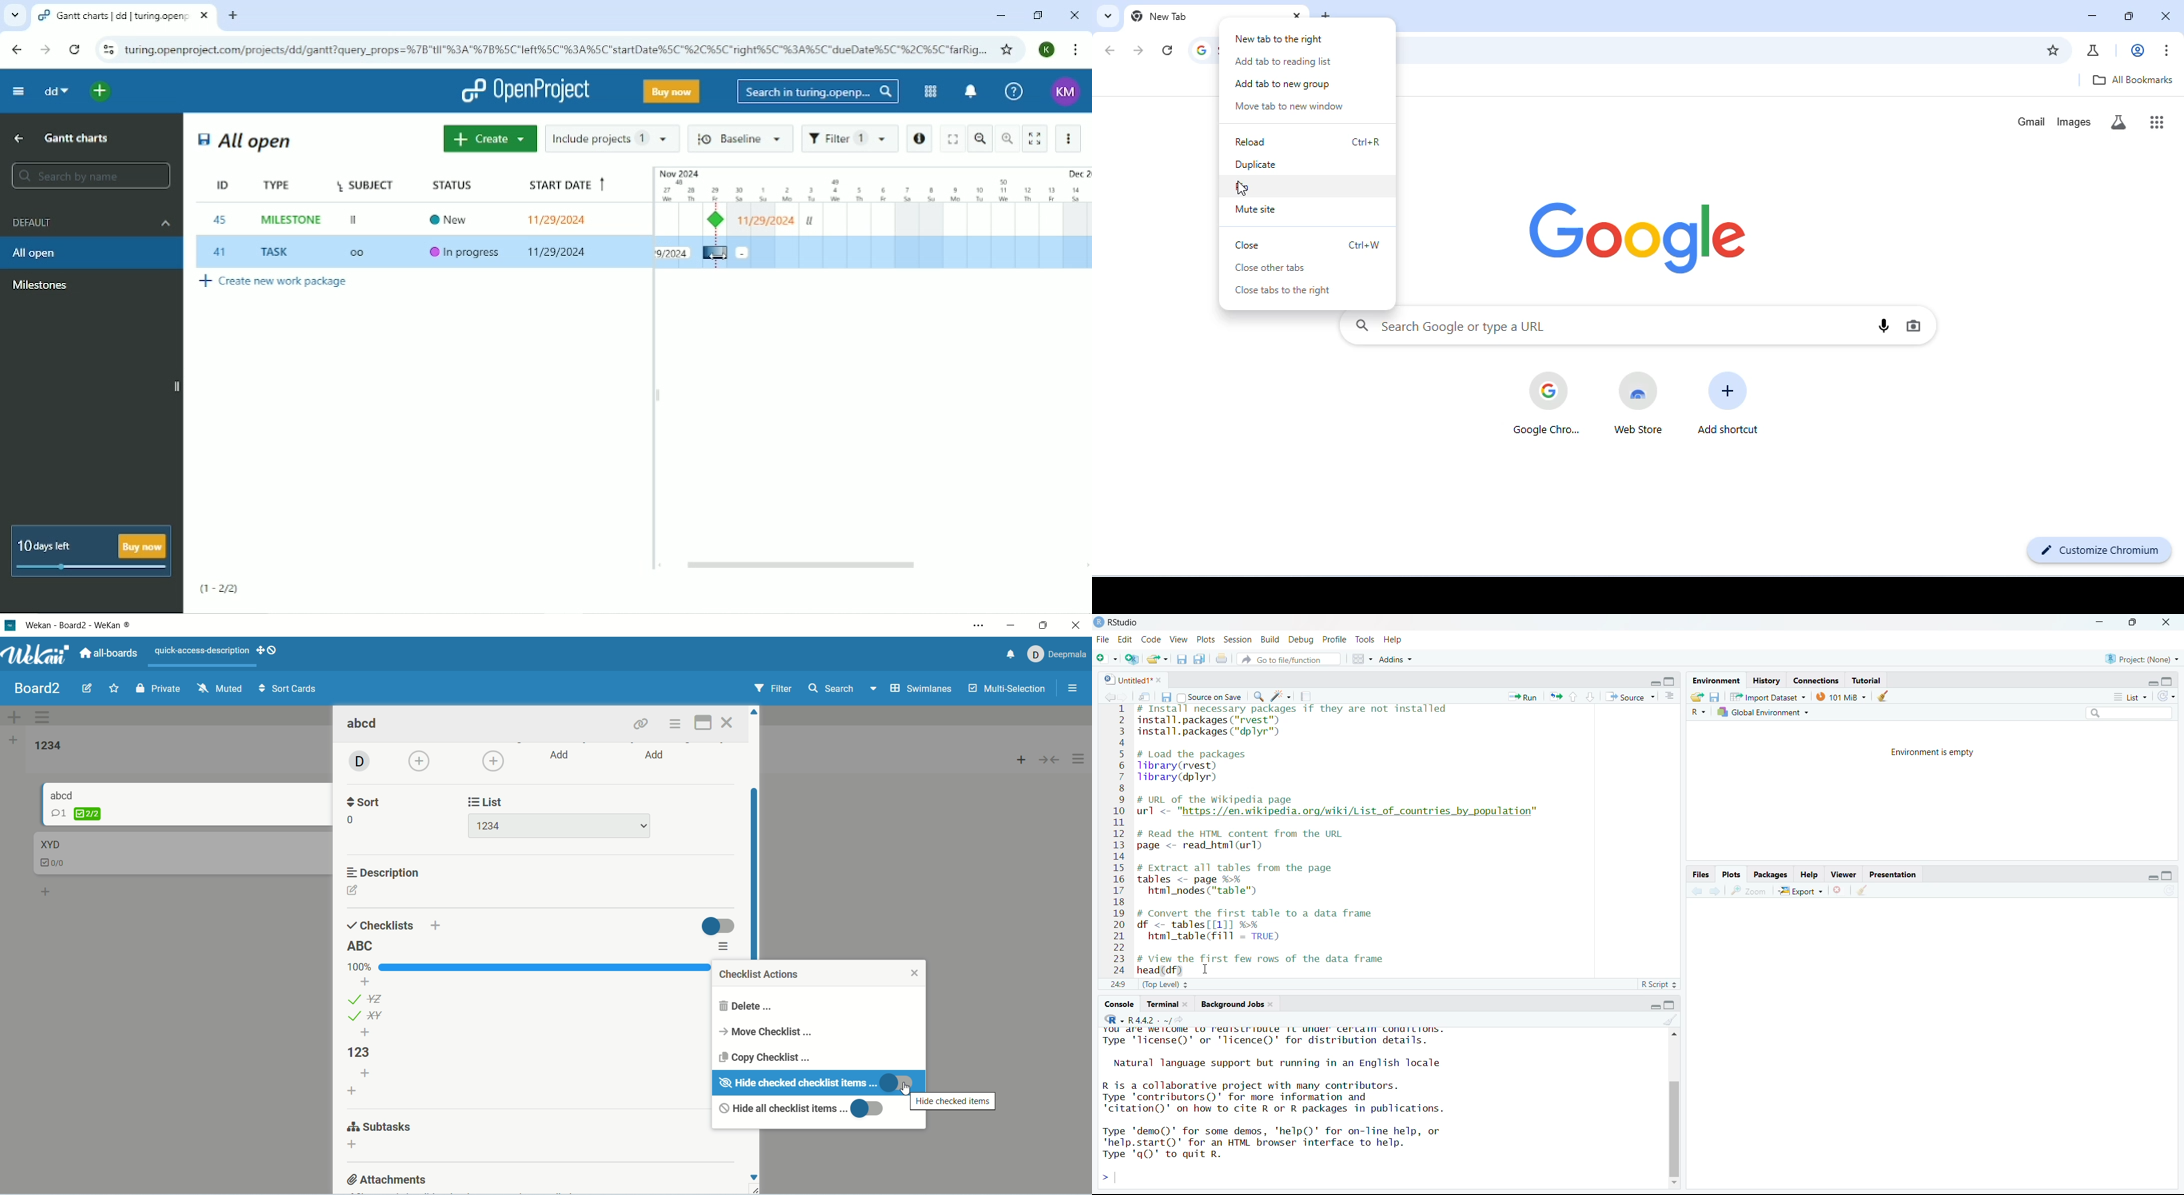  I want to click on clear, so click(1670, 1020).